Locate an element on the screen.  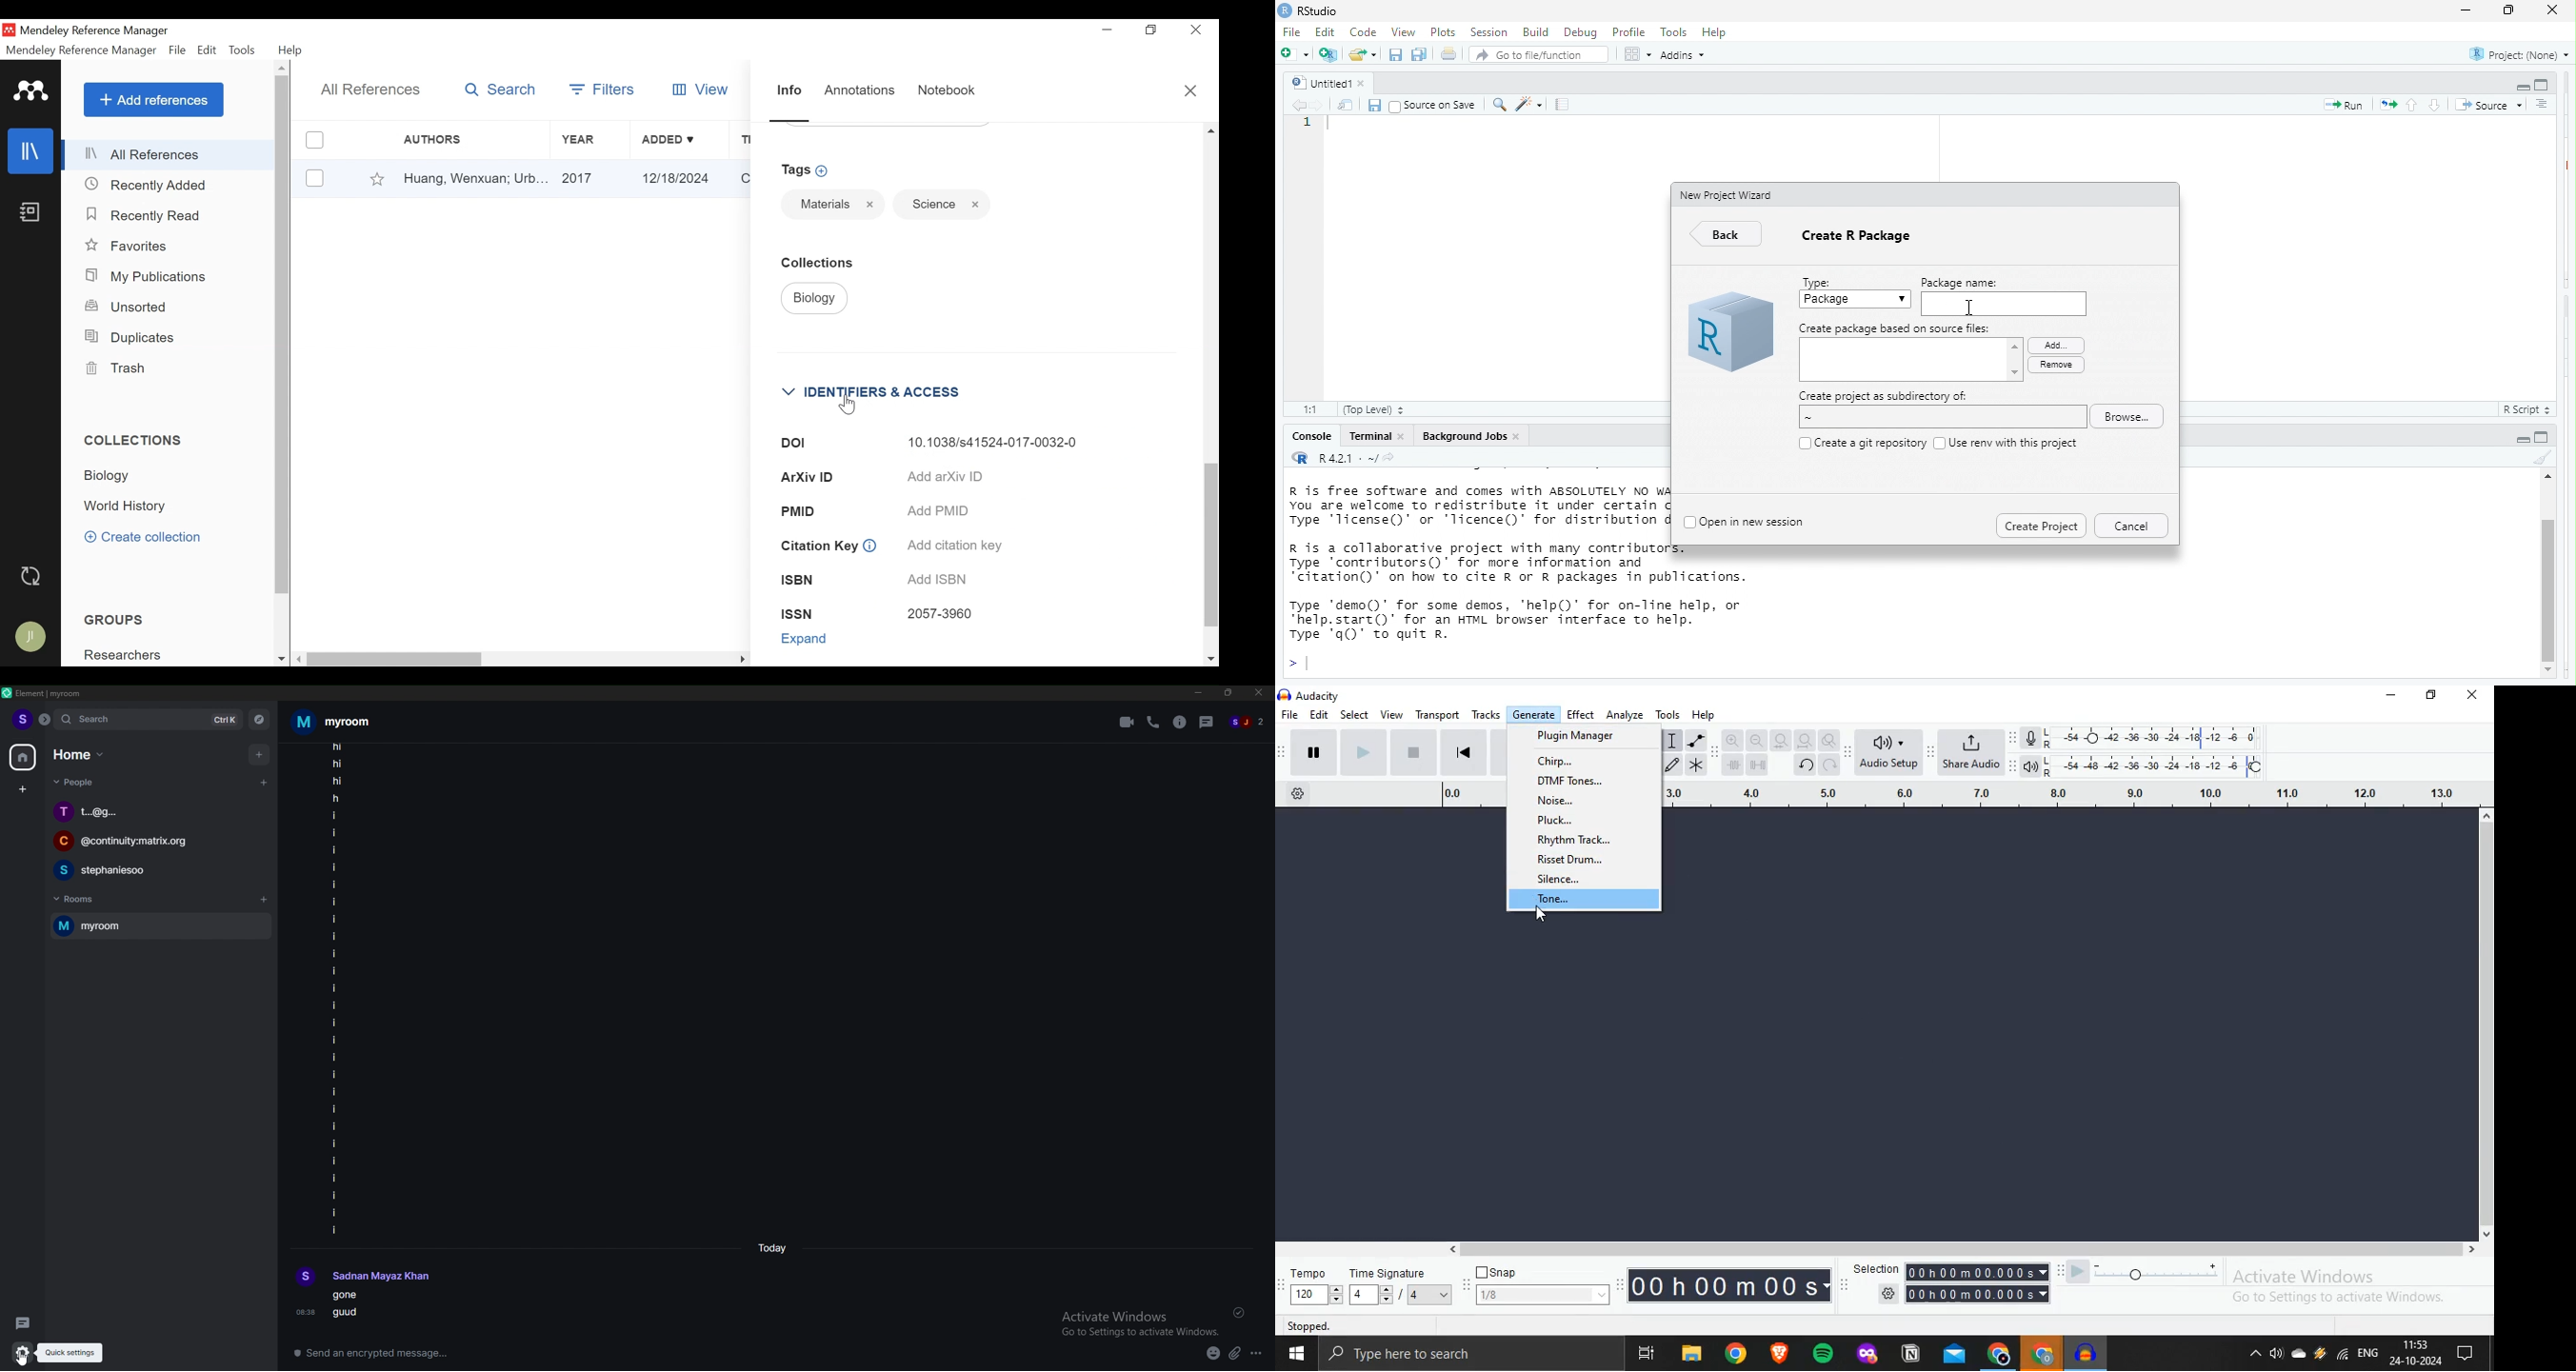
Sound is located at coordinates (2277, 1355).